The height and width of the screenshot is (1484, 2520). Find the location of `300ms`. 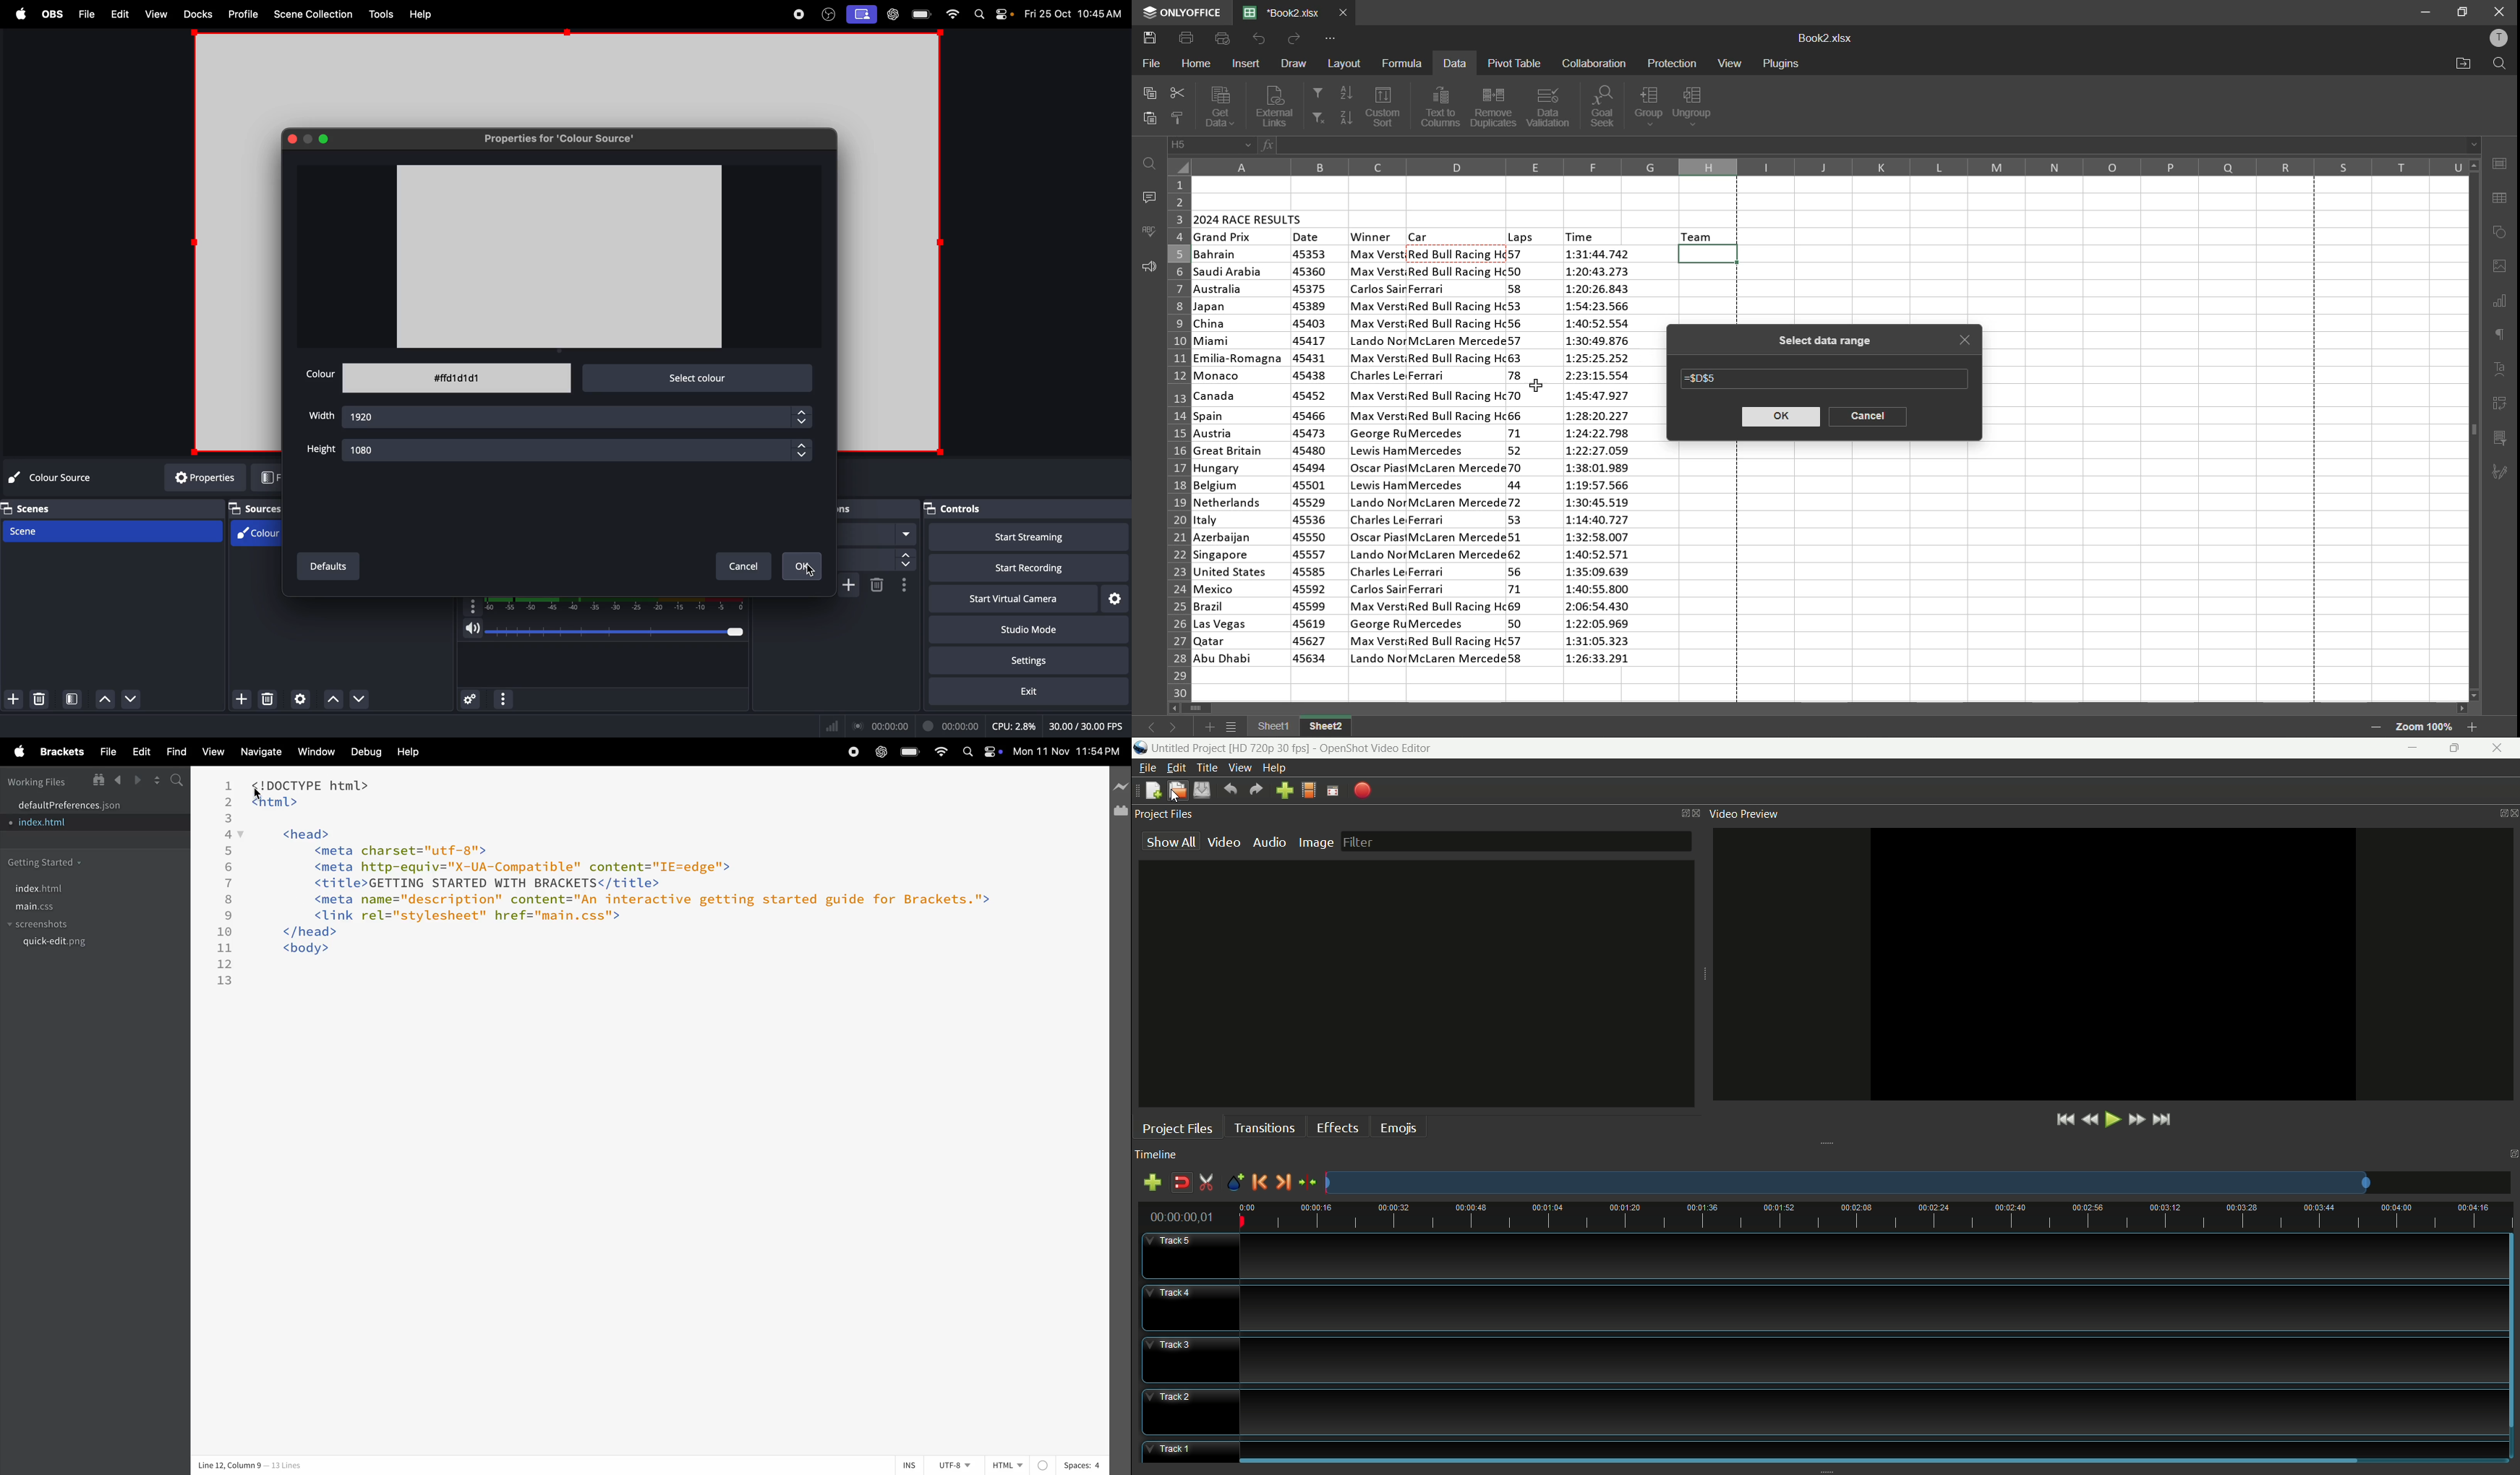

300ms is located at coordinates (876, 559).